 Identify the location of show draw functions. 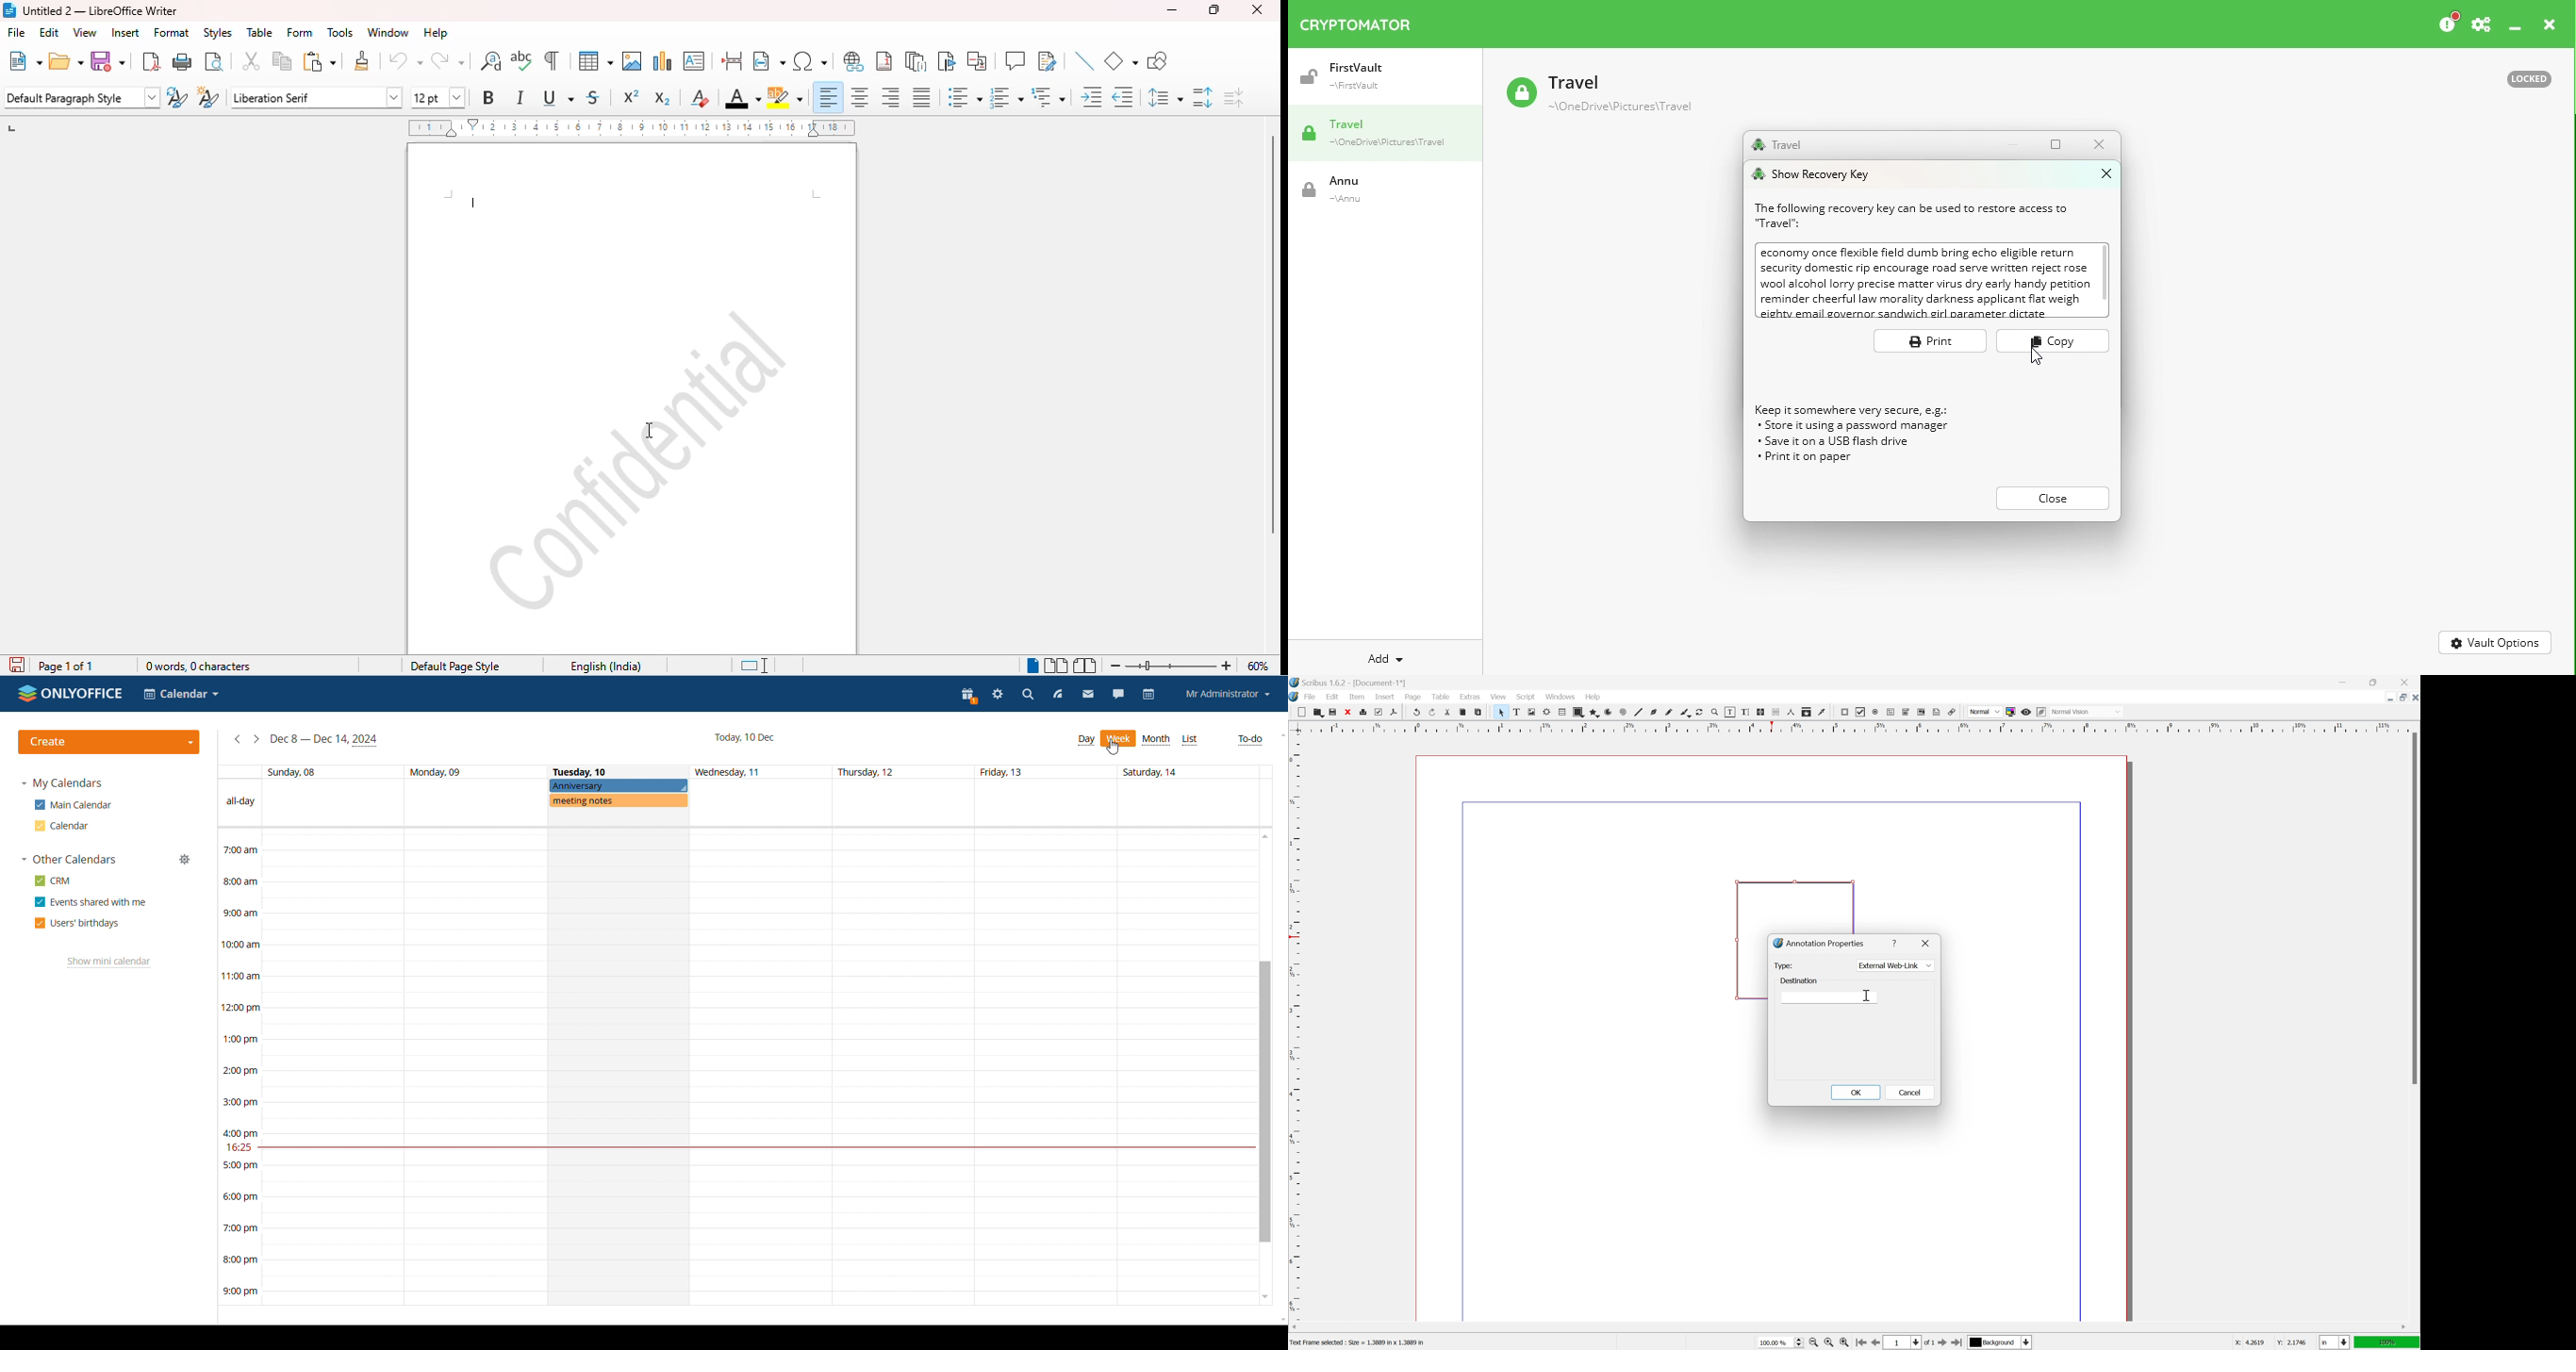
(1158, 61).